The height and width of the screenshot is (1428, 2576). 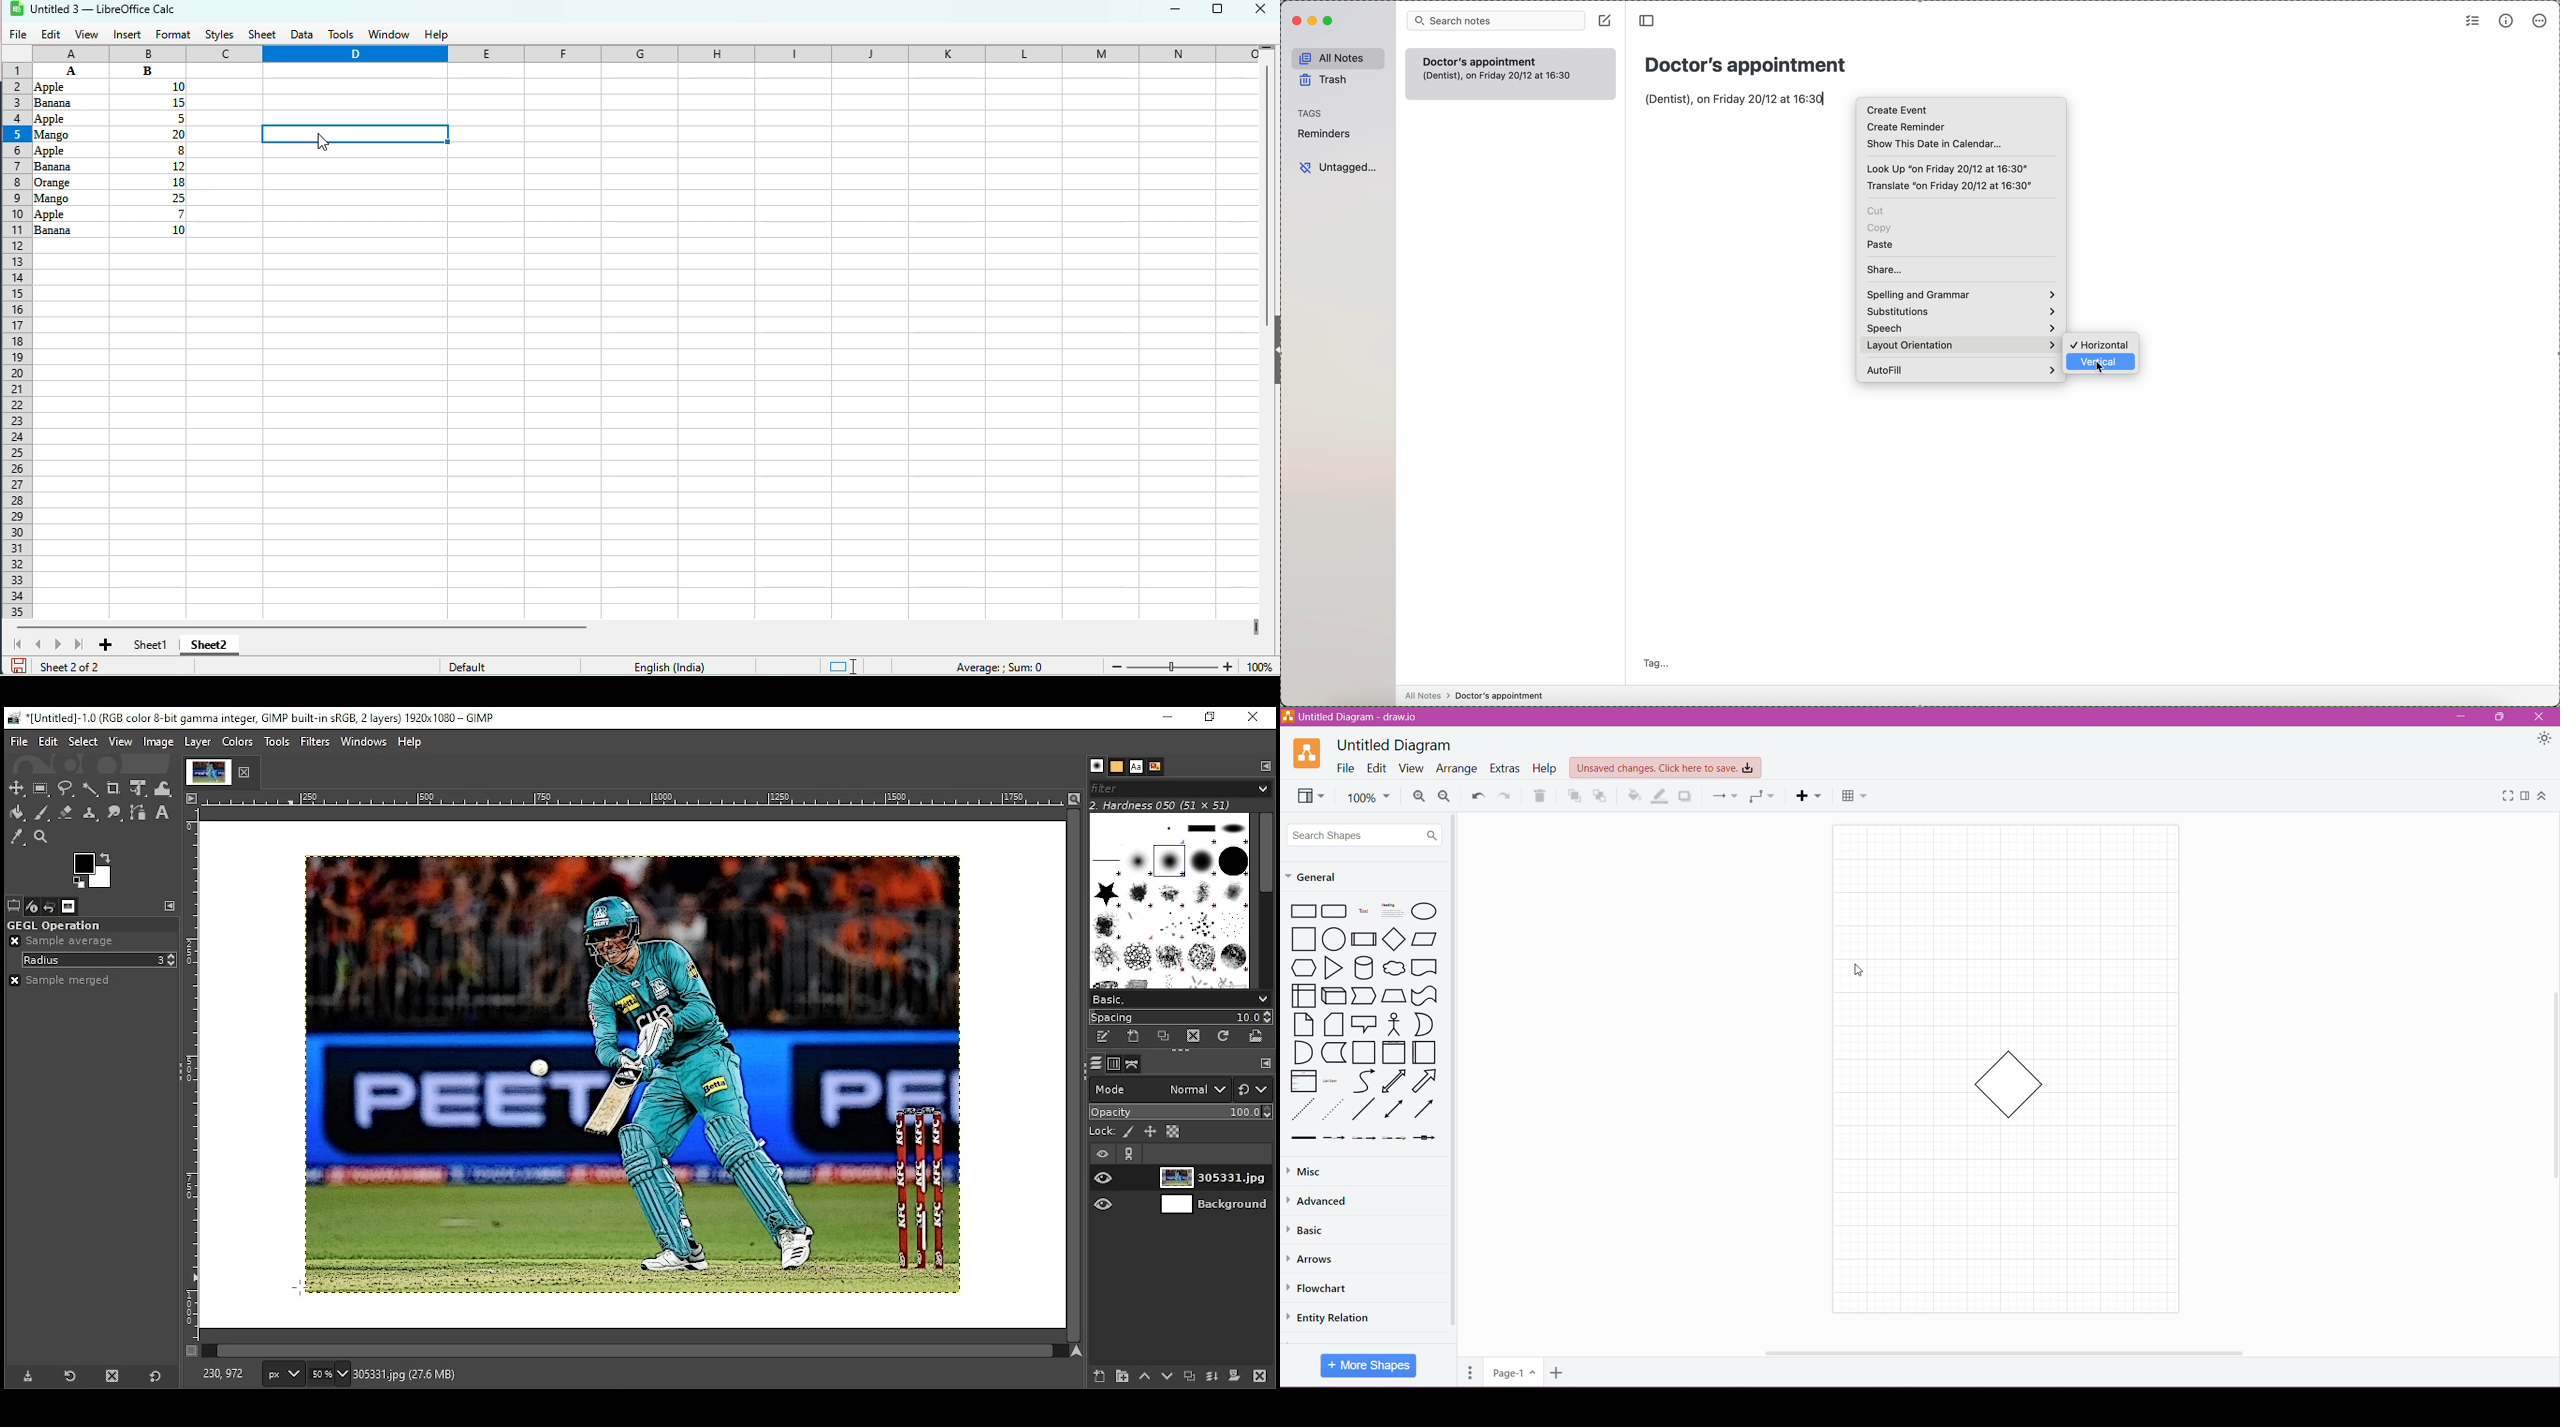 What do you see at coordinates (2539, 716) in the screenshot?
I see `Close` at bounding box center [2539, 716].